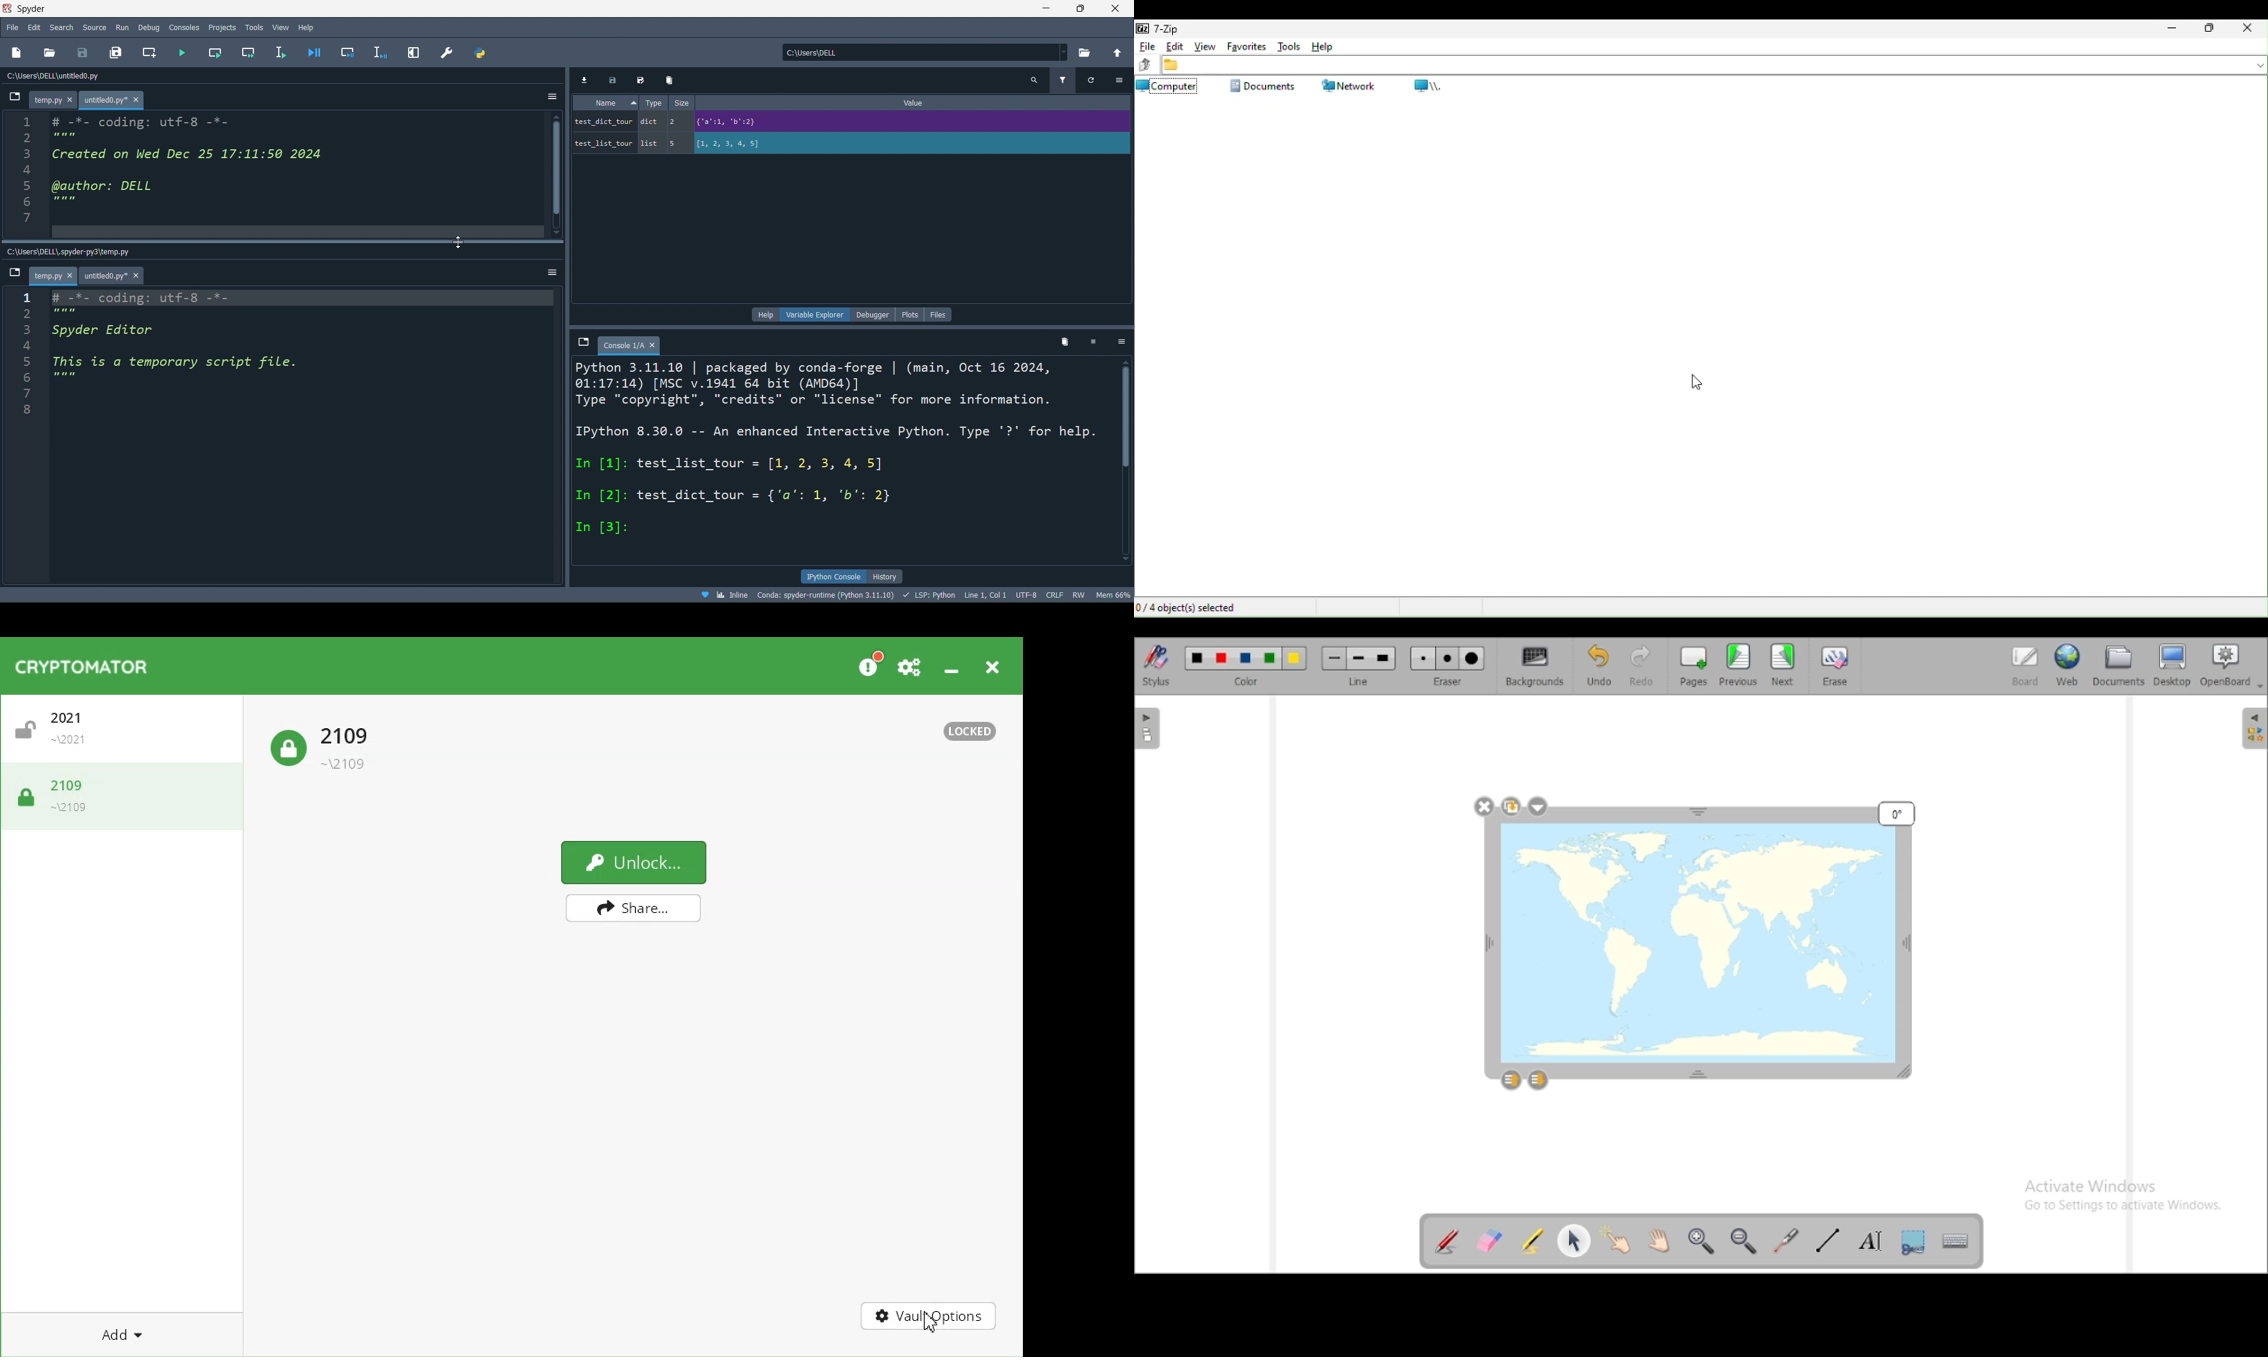 The width and height of the screenshot is (2268, 1372). Describe the element at coordinates (2111, 1200) in the screenshot. I see `Activate Windows Go to Settings to activate Windows.` at that location.